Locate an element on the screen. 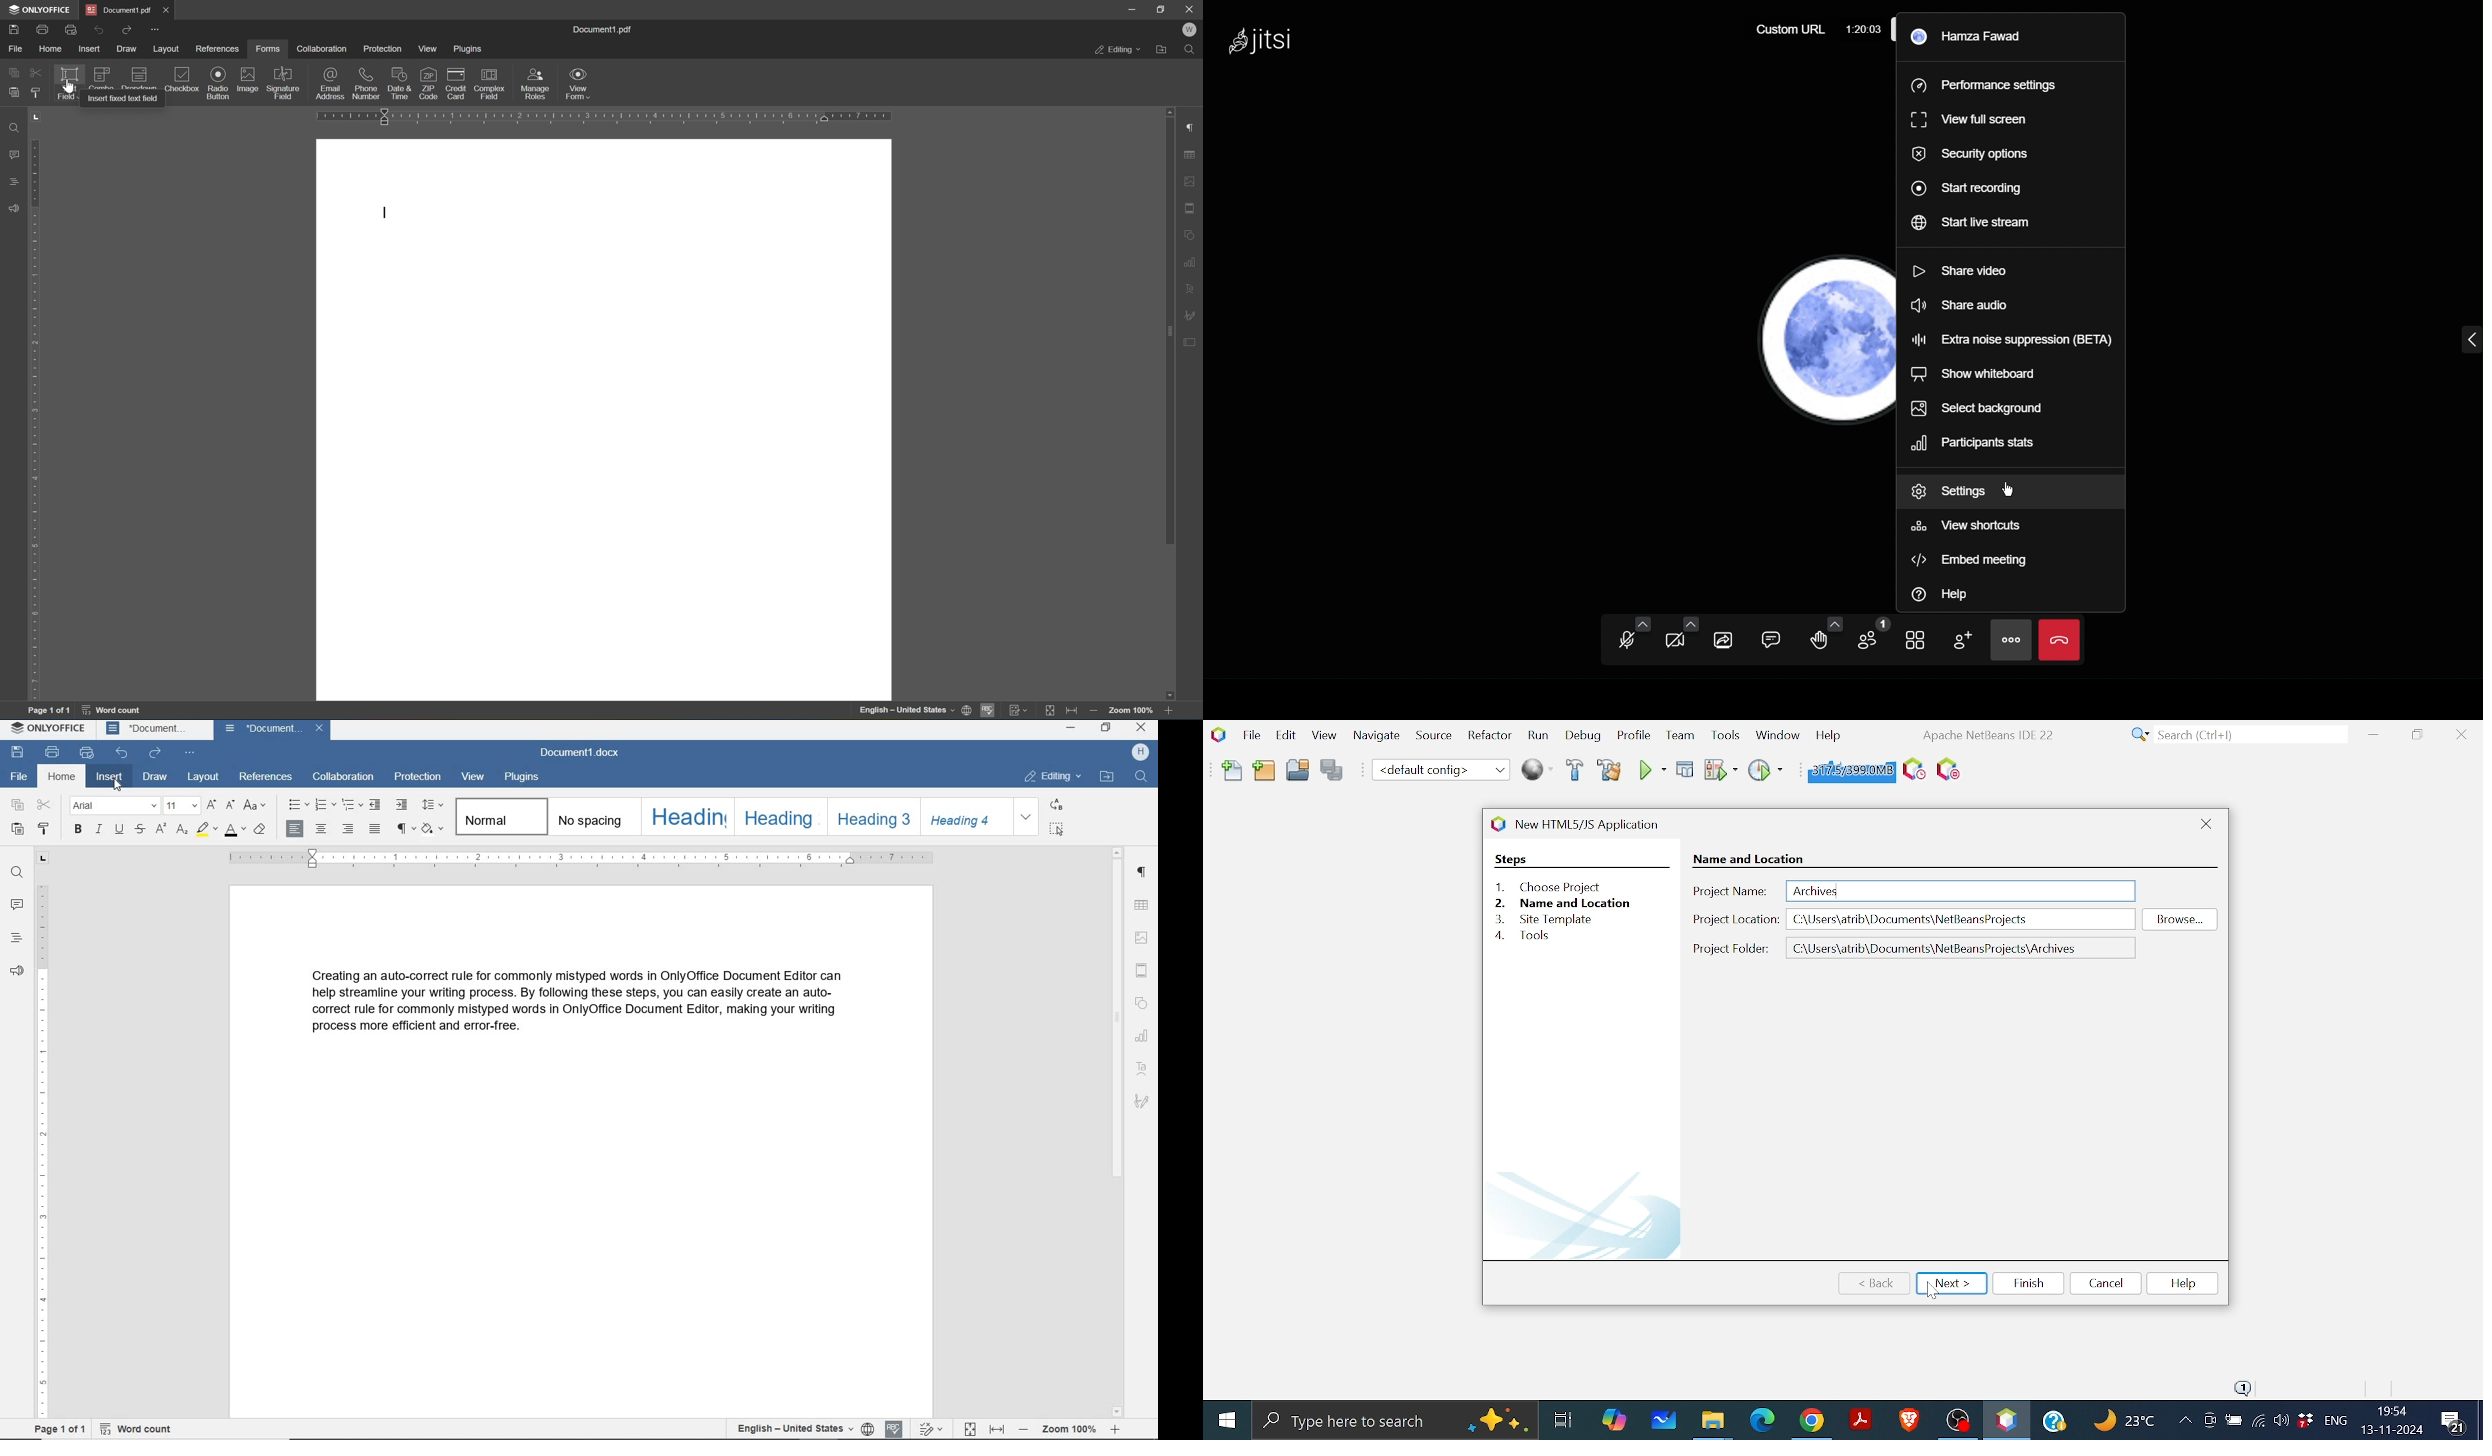  Start live stream is located at coordinates (1980, 222).